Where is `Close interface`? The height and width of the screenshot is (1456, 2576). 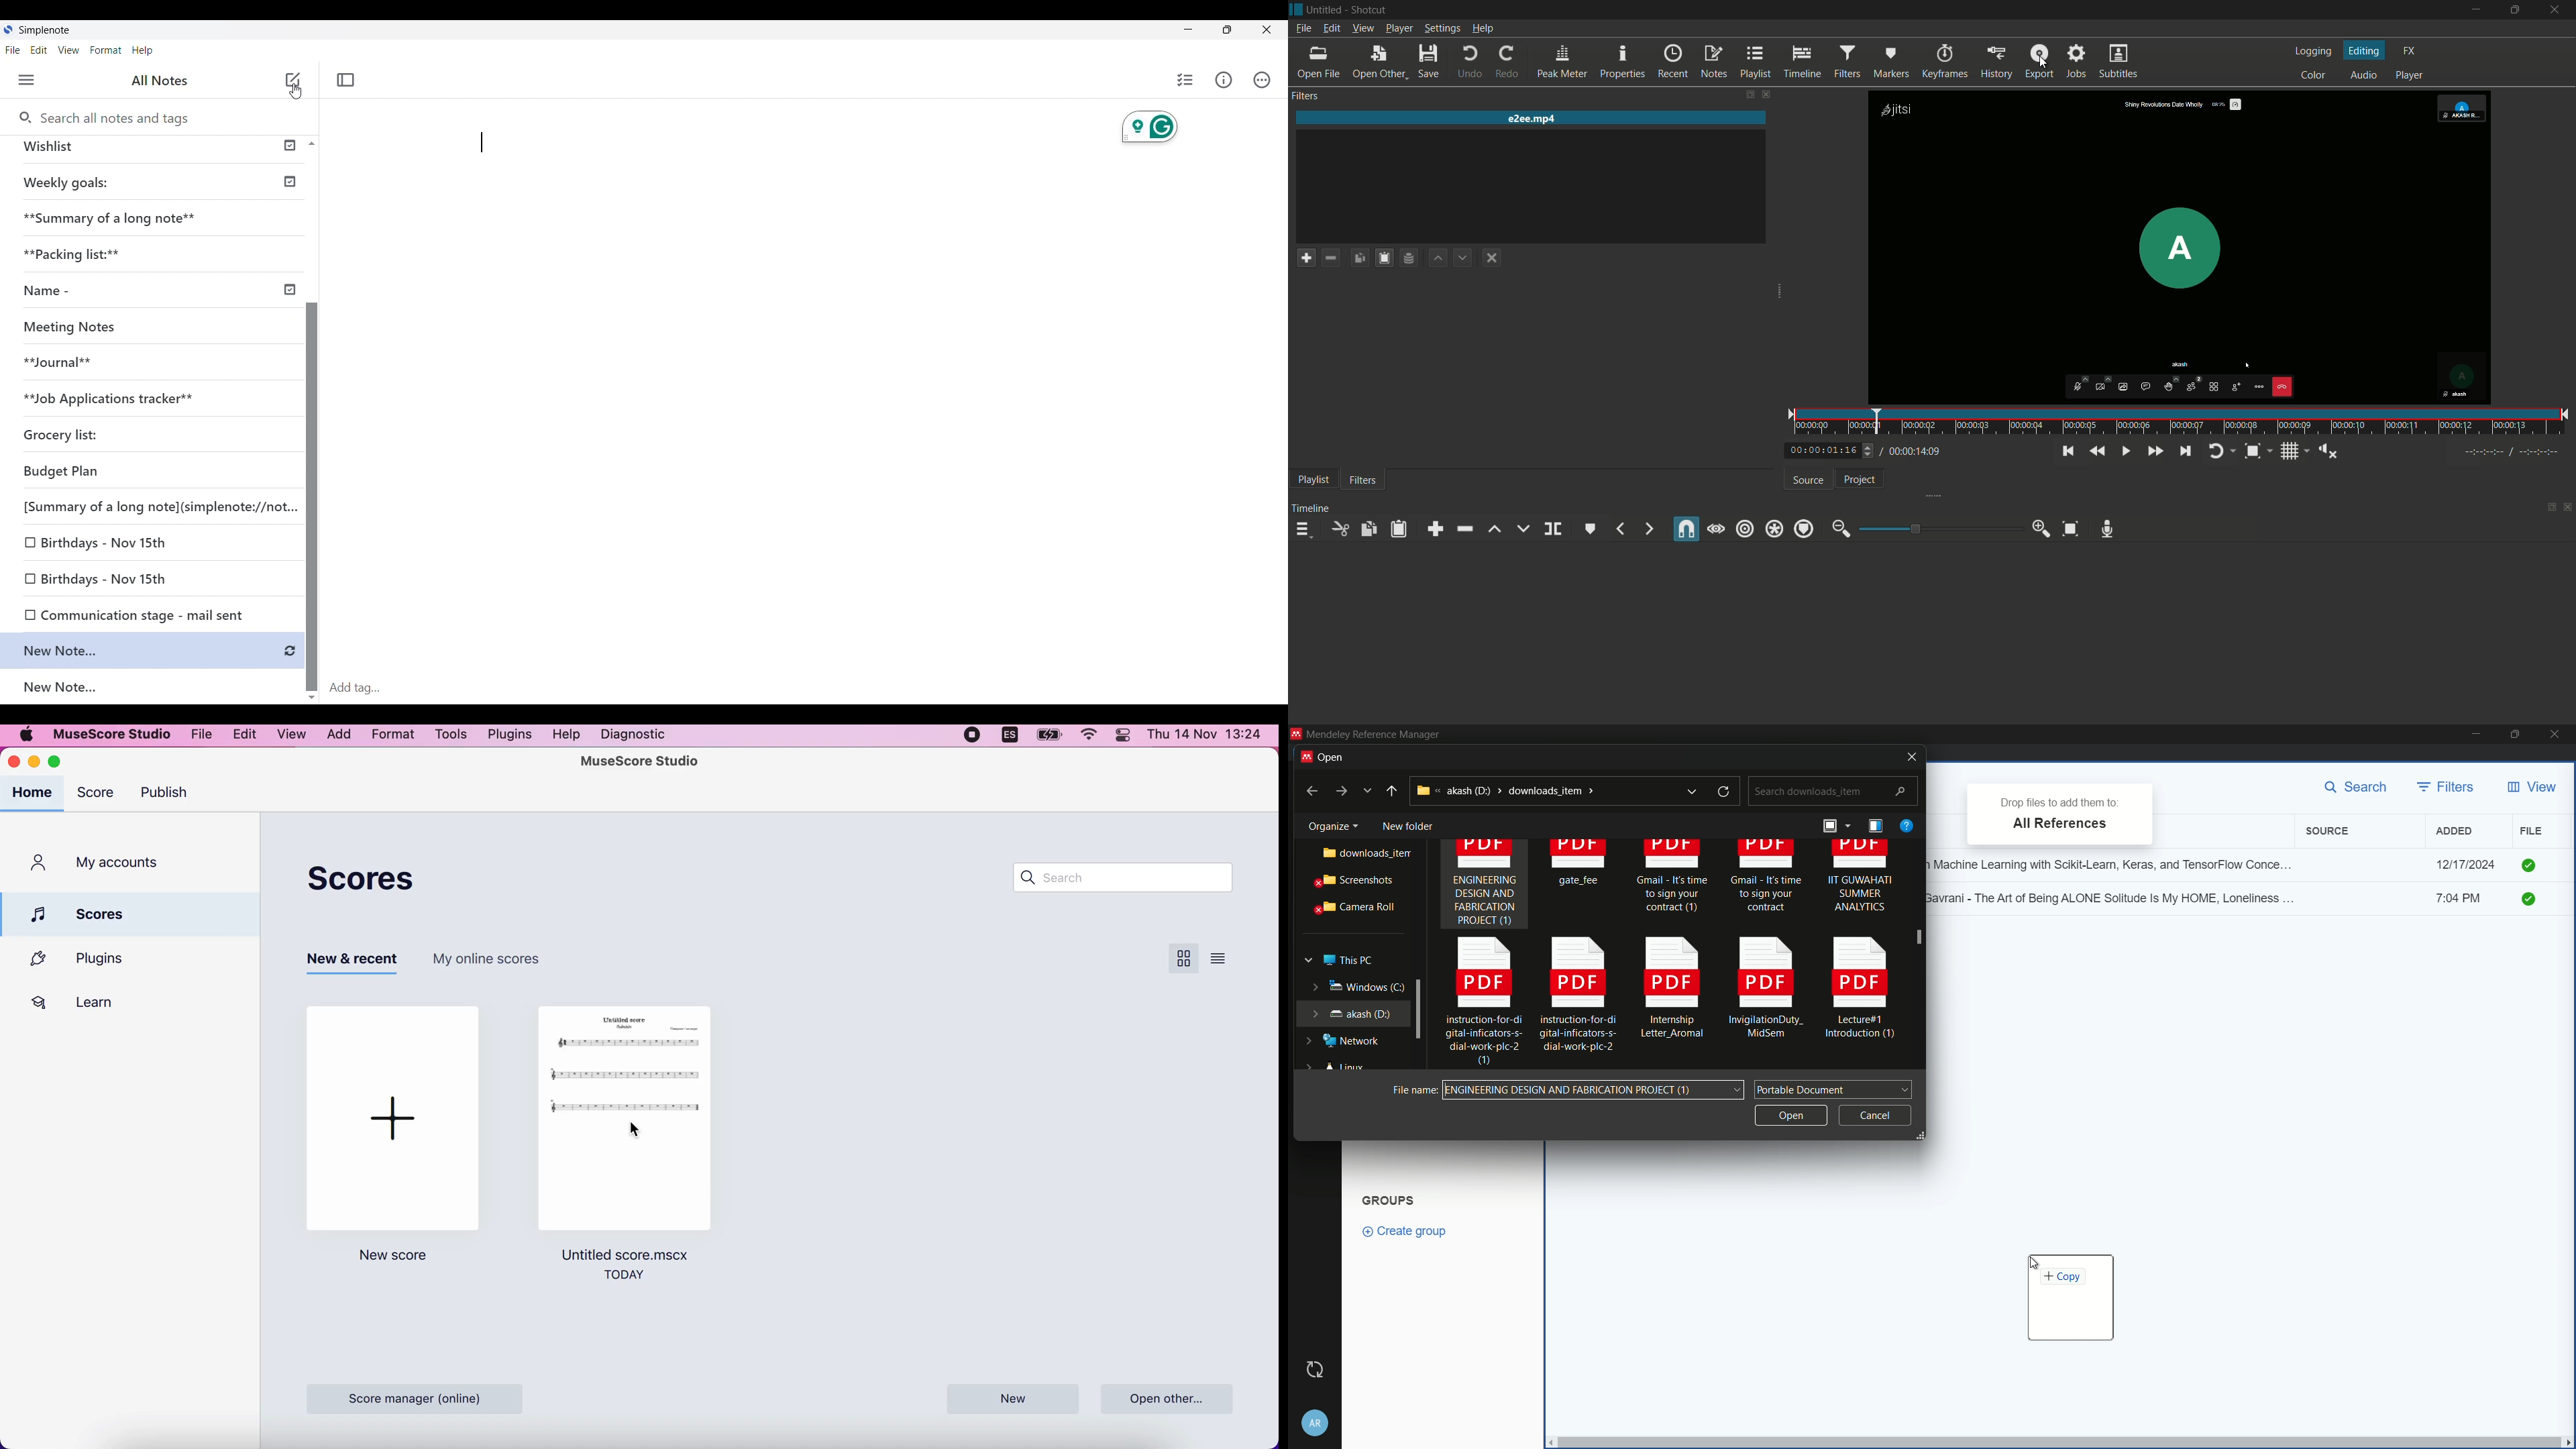
Close interface is located at coordinates (1267, 30).